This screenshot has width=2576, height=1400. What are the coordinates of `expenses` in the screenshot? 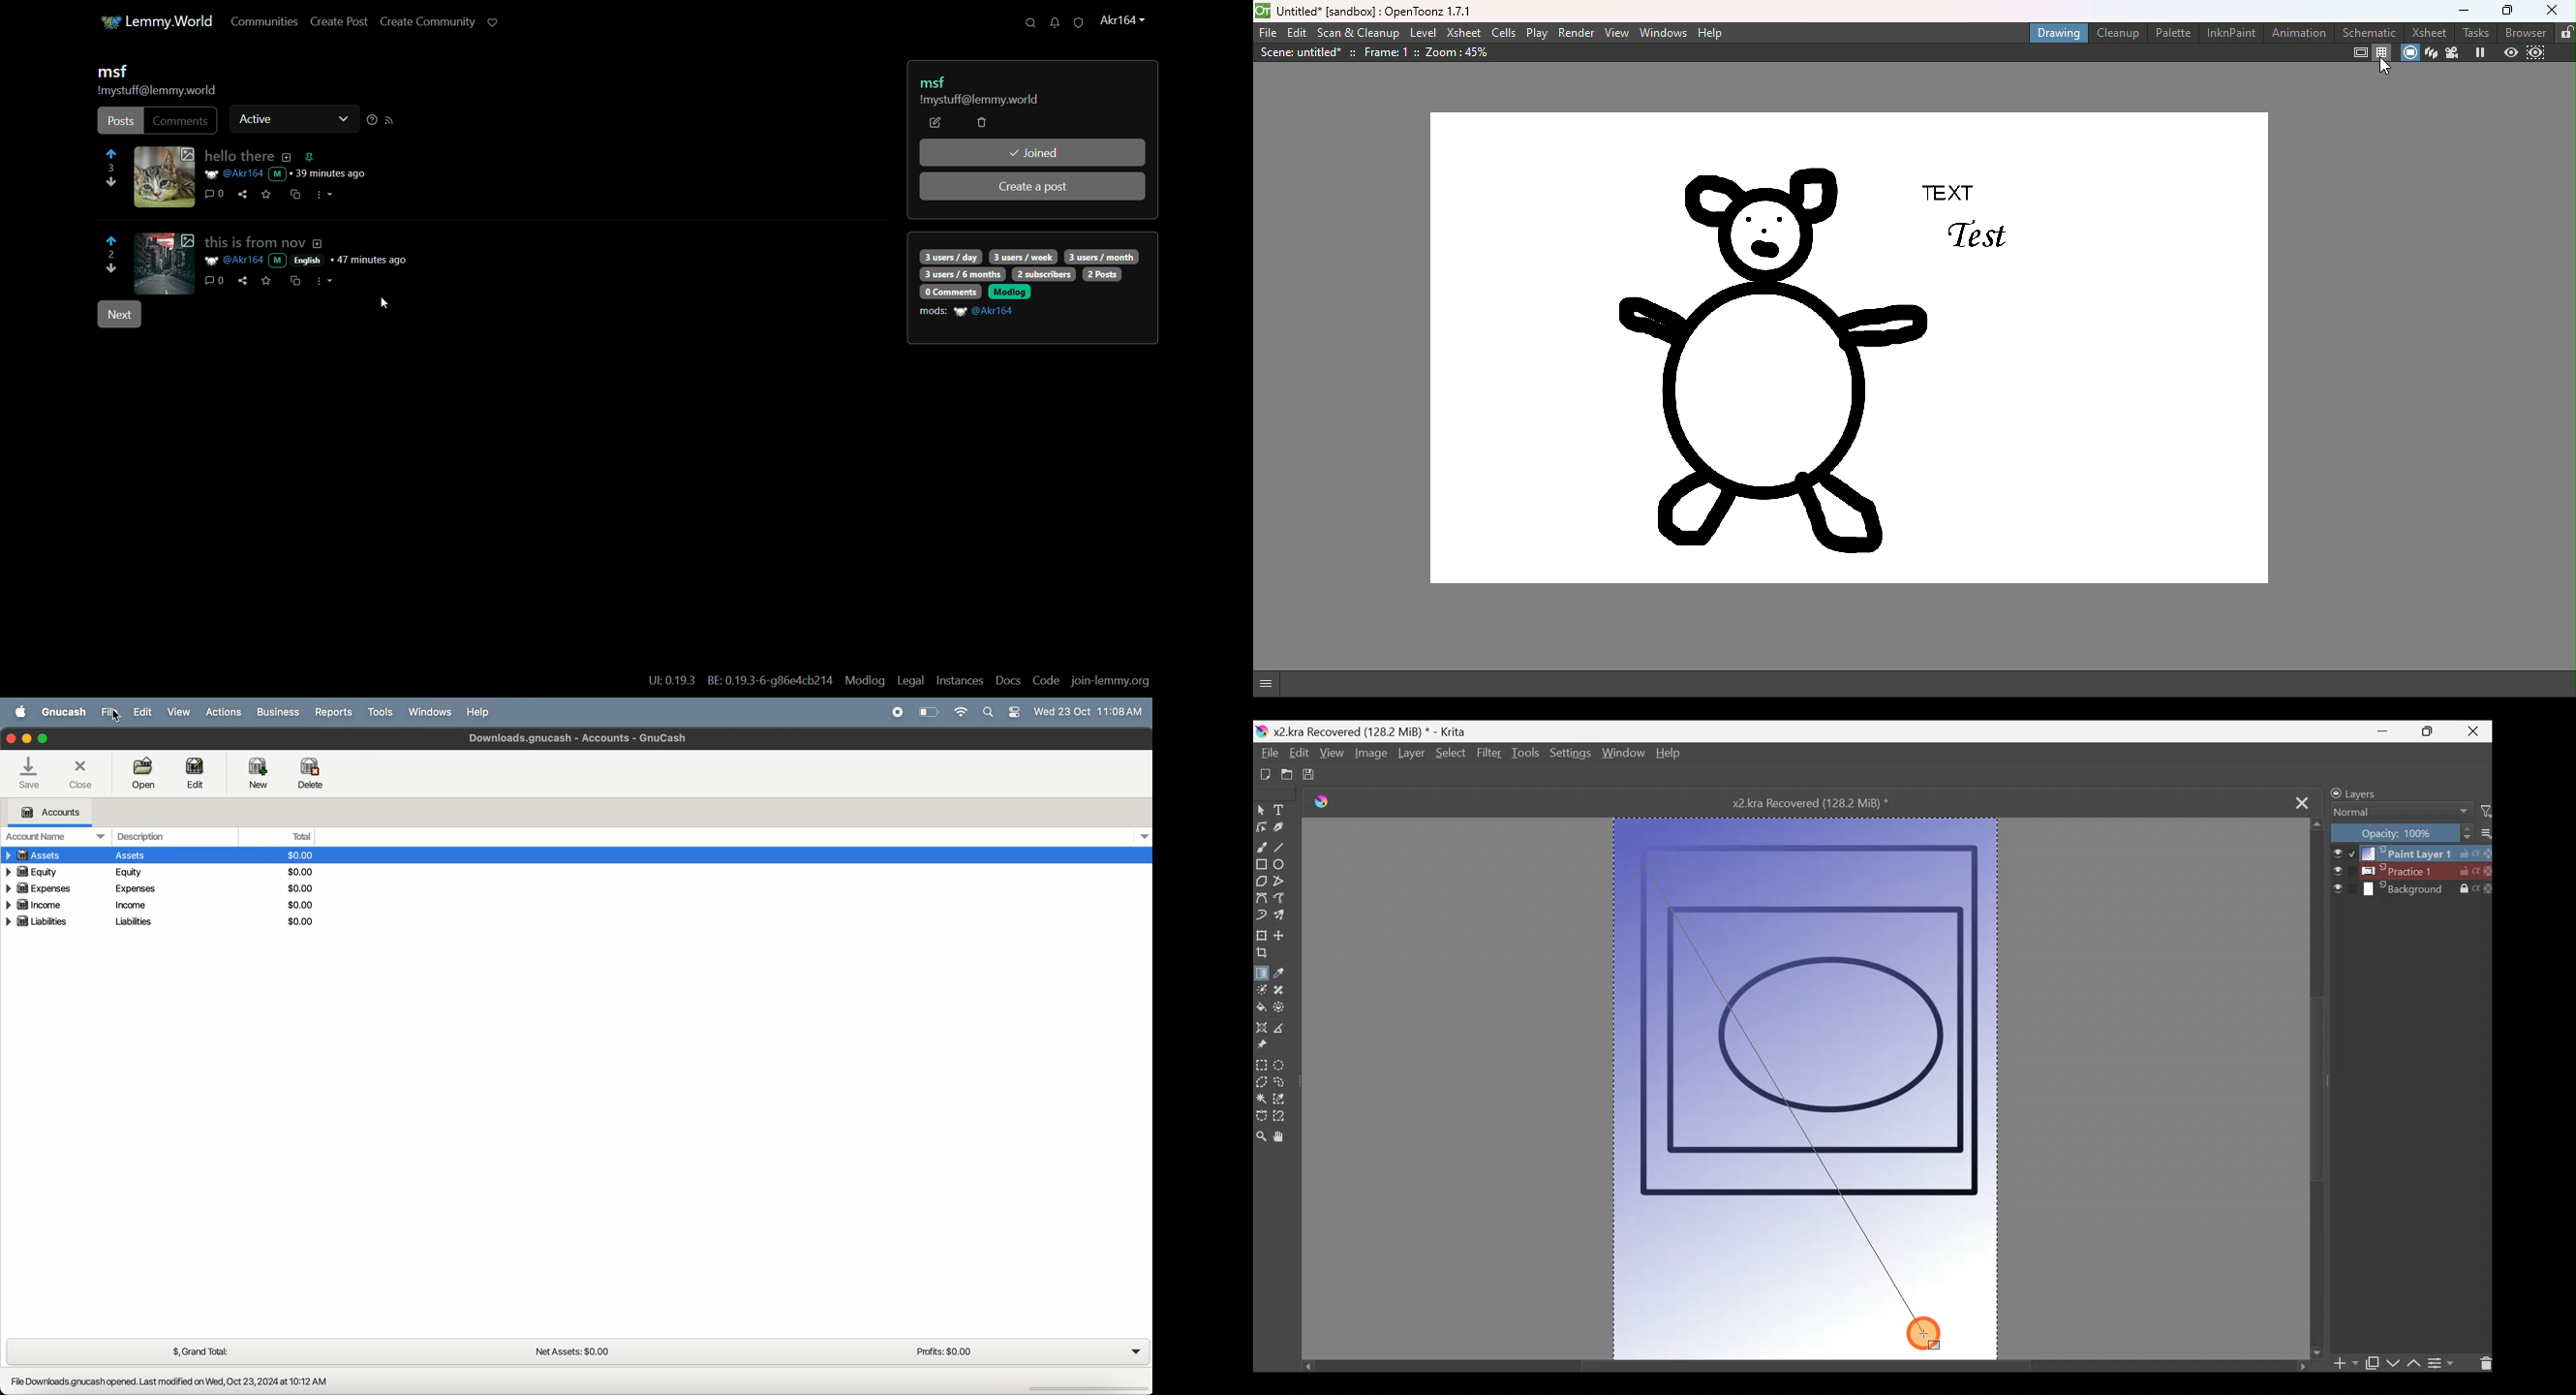 It's located at (139, 890).